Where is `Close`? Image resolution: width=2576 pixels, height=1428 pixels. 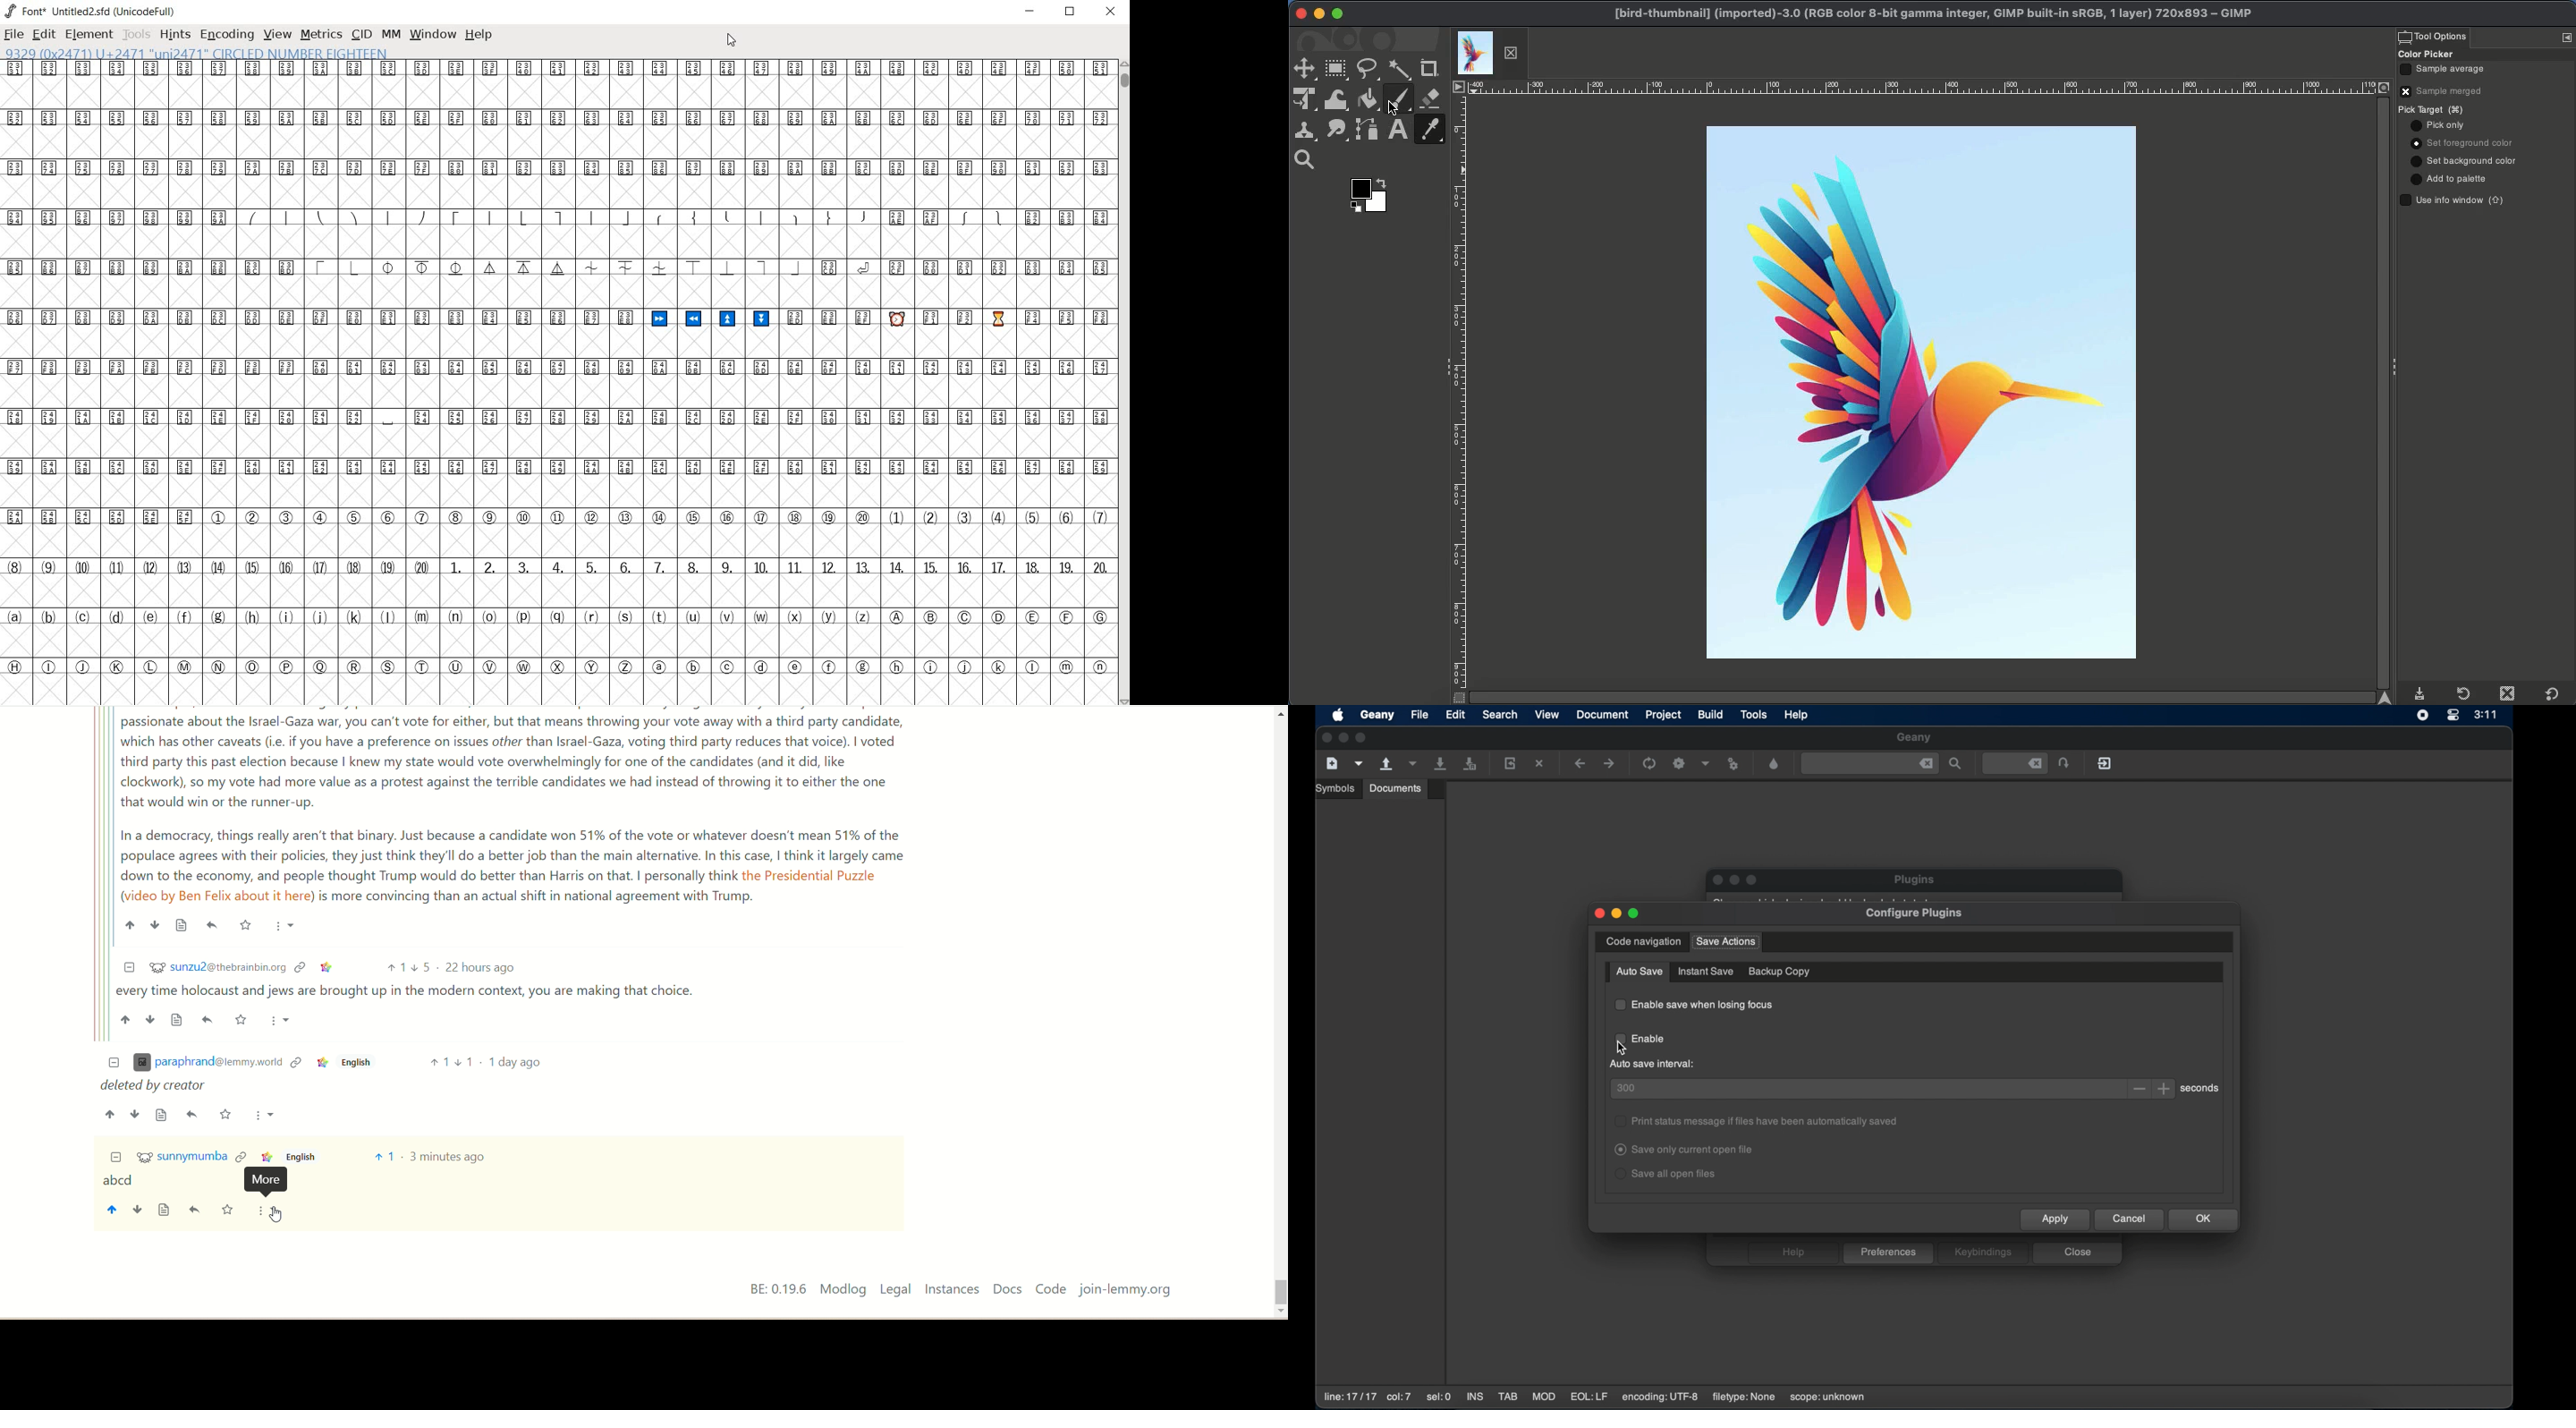
Close is located at coordinates (1301, 14).